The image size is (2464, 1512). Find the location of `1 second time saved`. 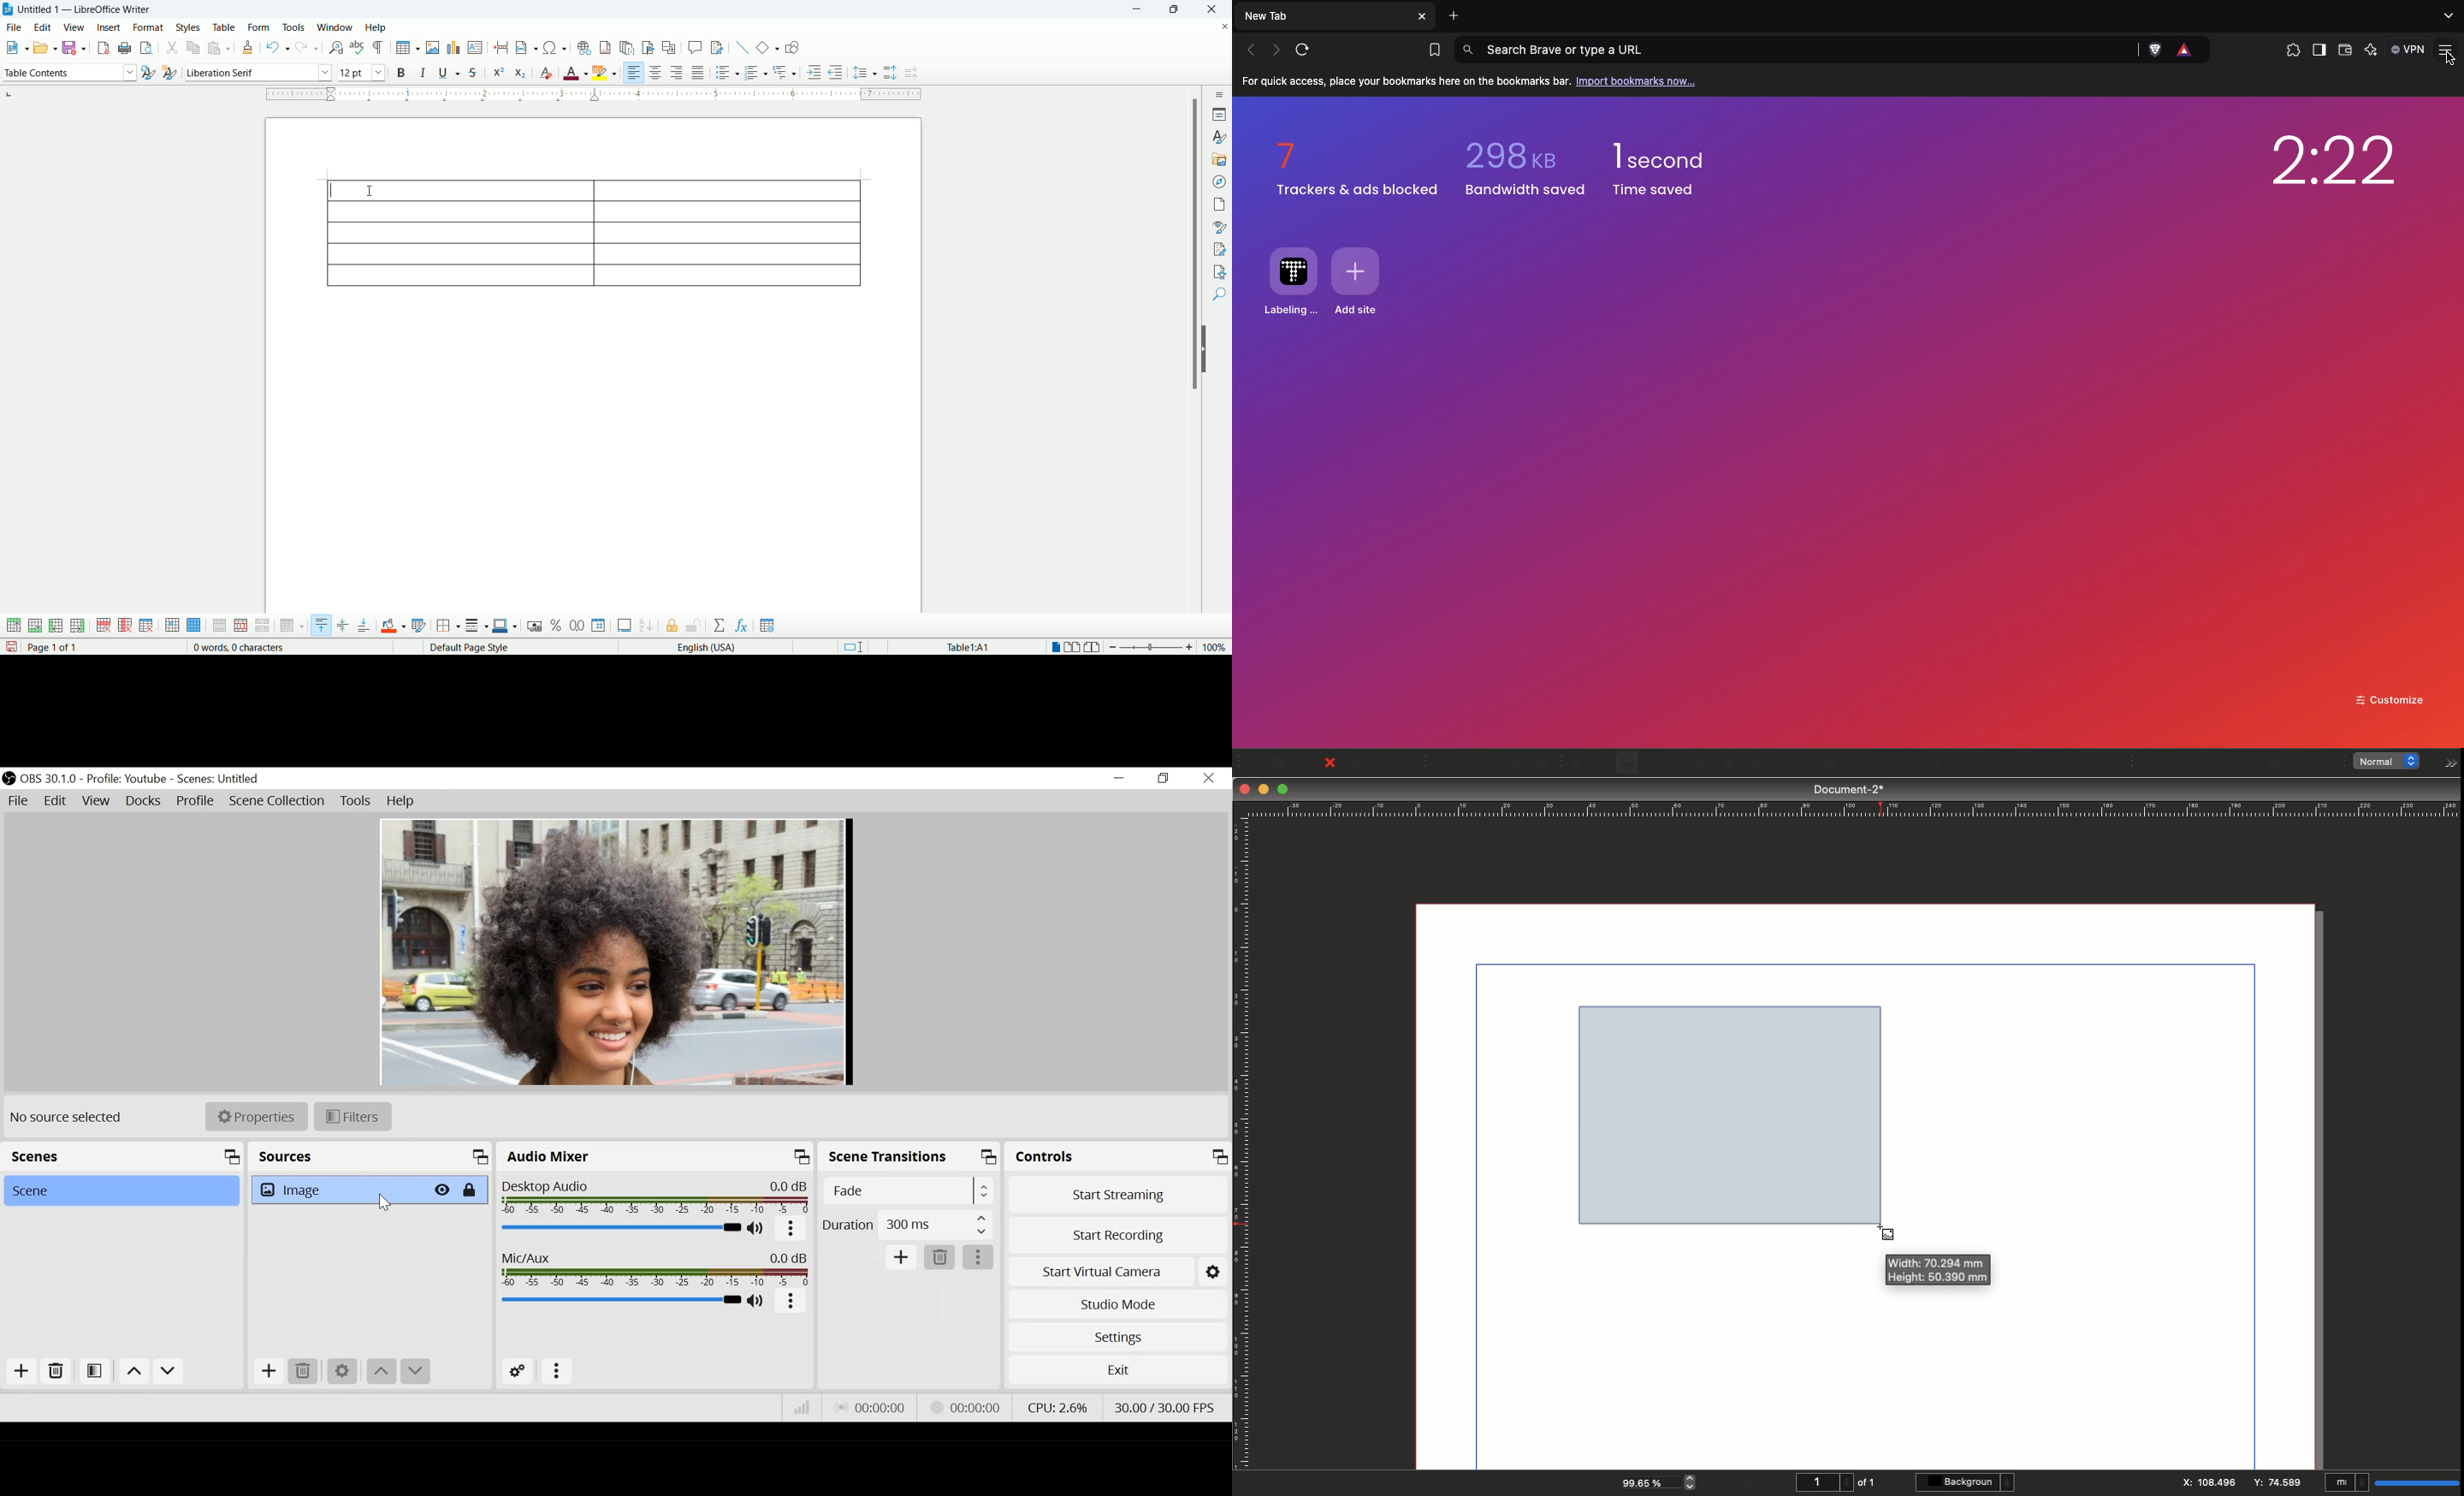

1 second time saved is located at coordinates (1669, 169).